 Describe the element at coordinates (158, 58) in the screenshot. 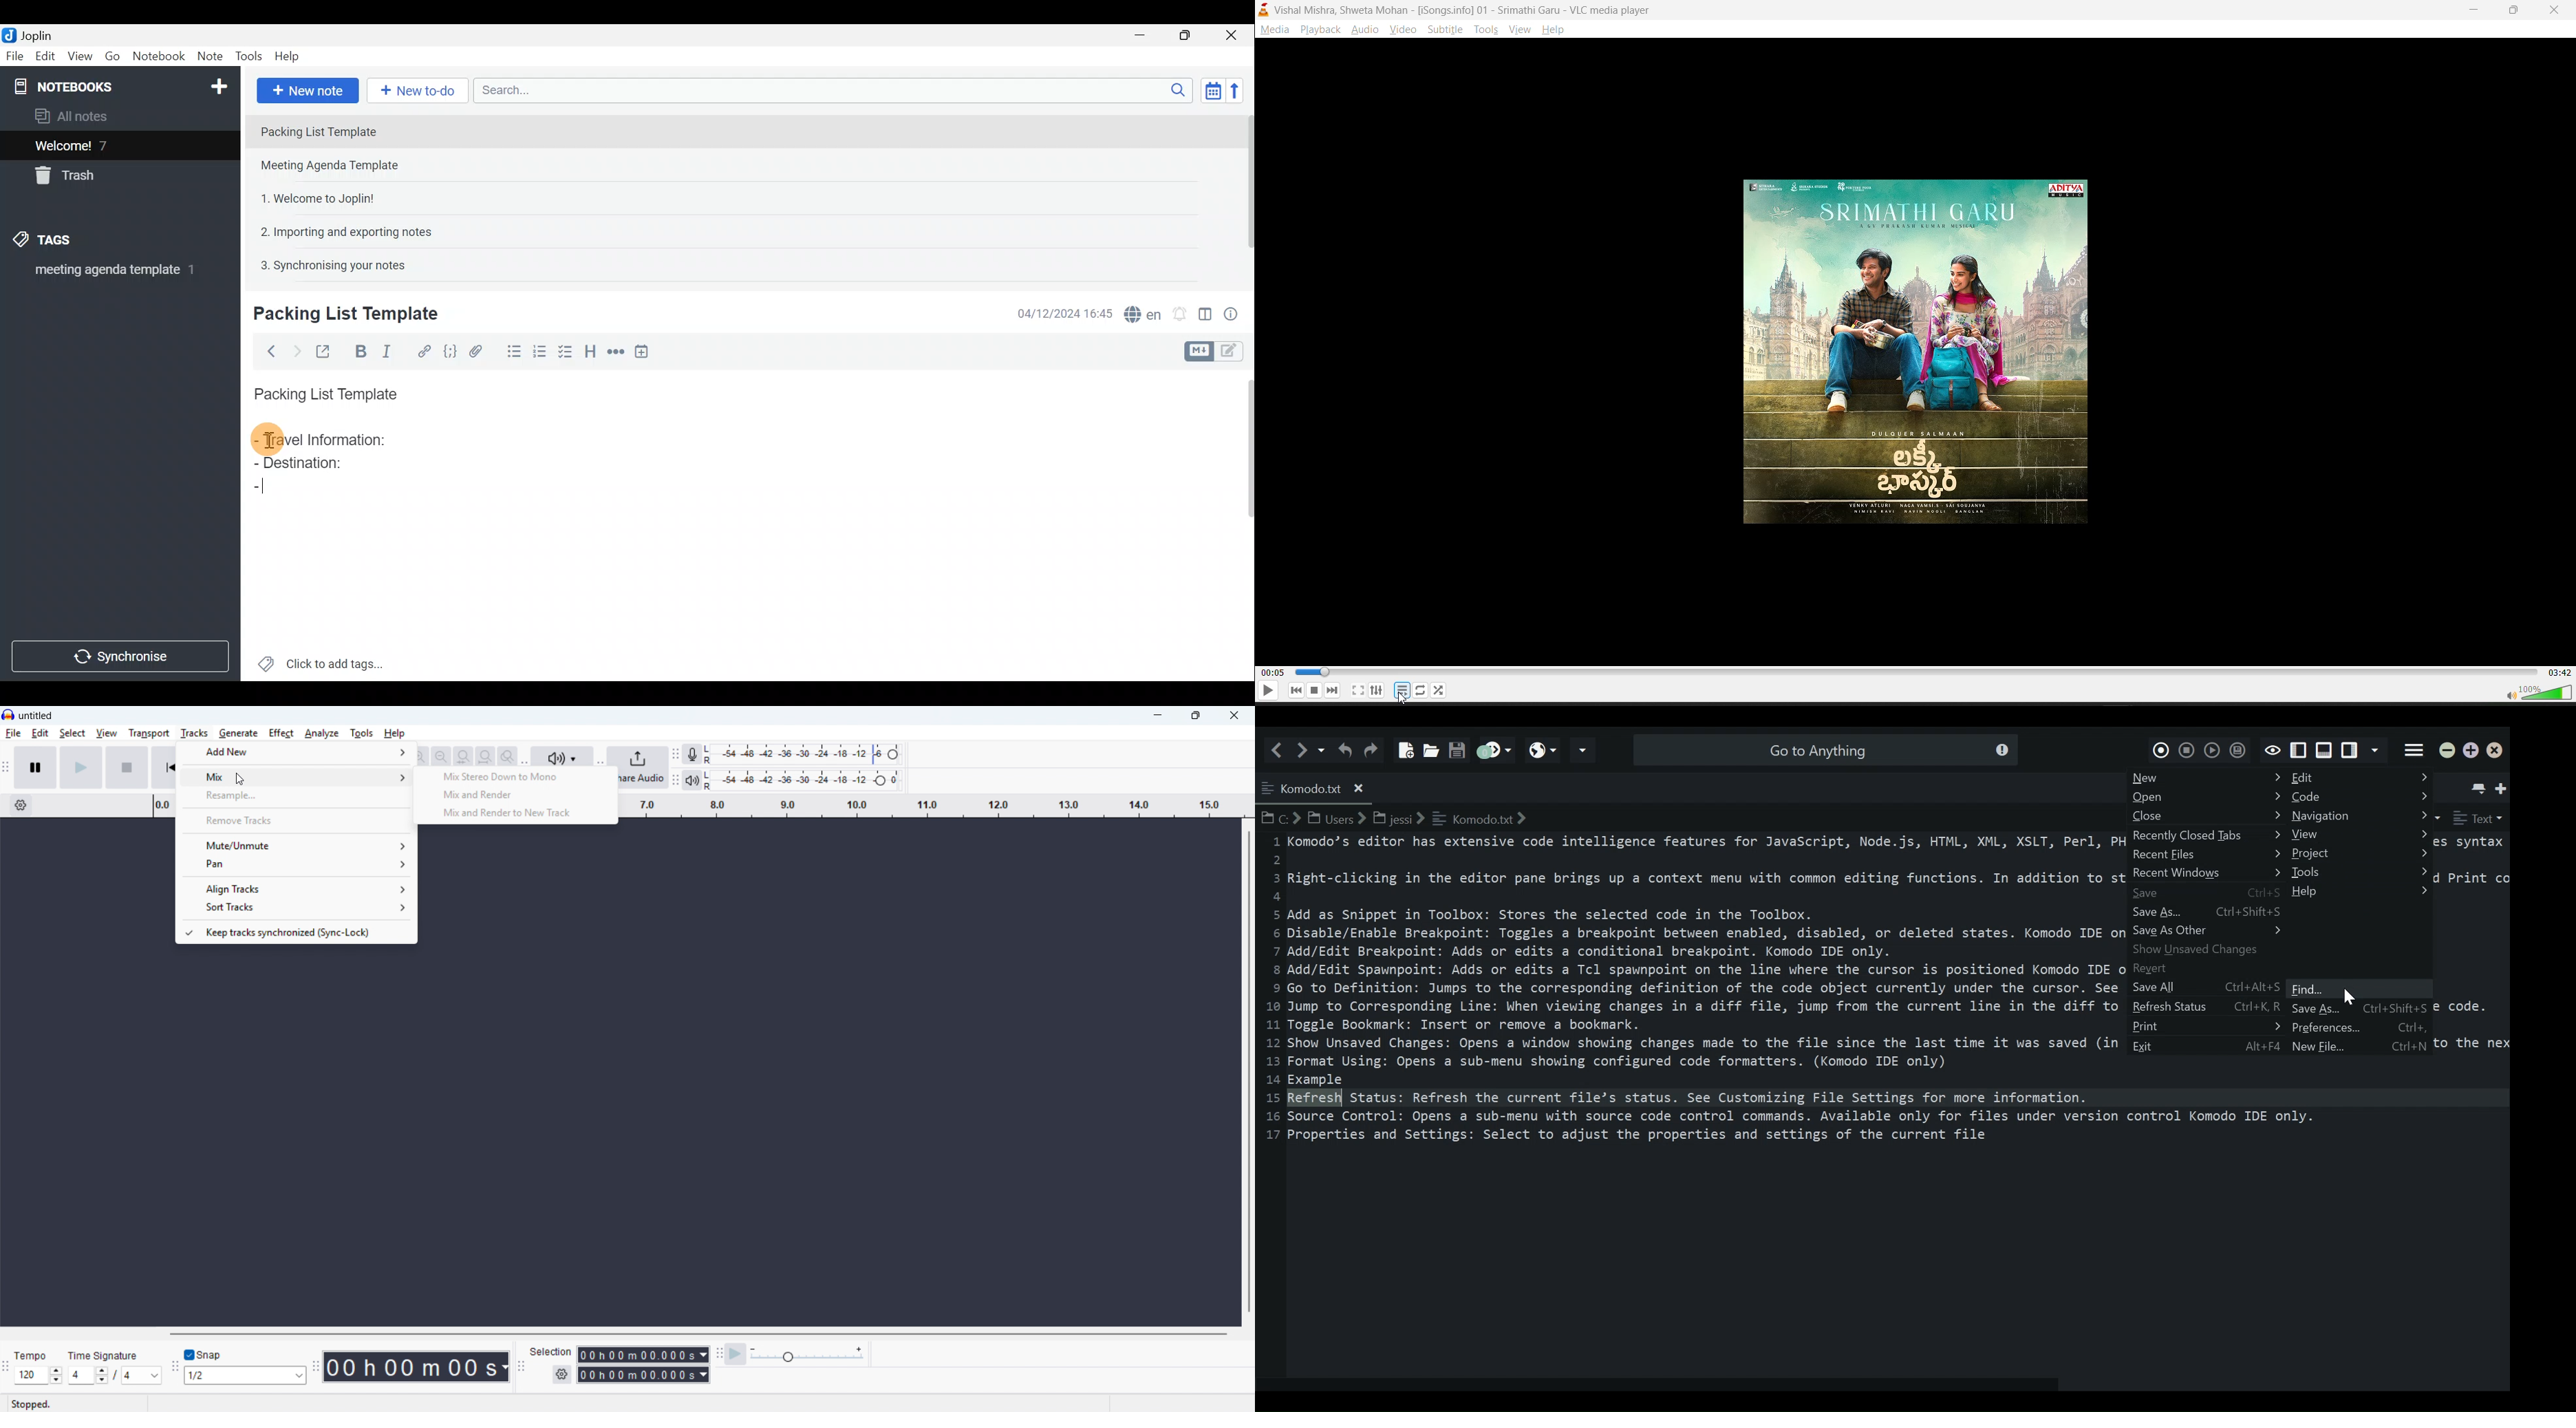

I see `Notebook` at that location.